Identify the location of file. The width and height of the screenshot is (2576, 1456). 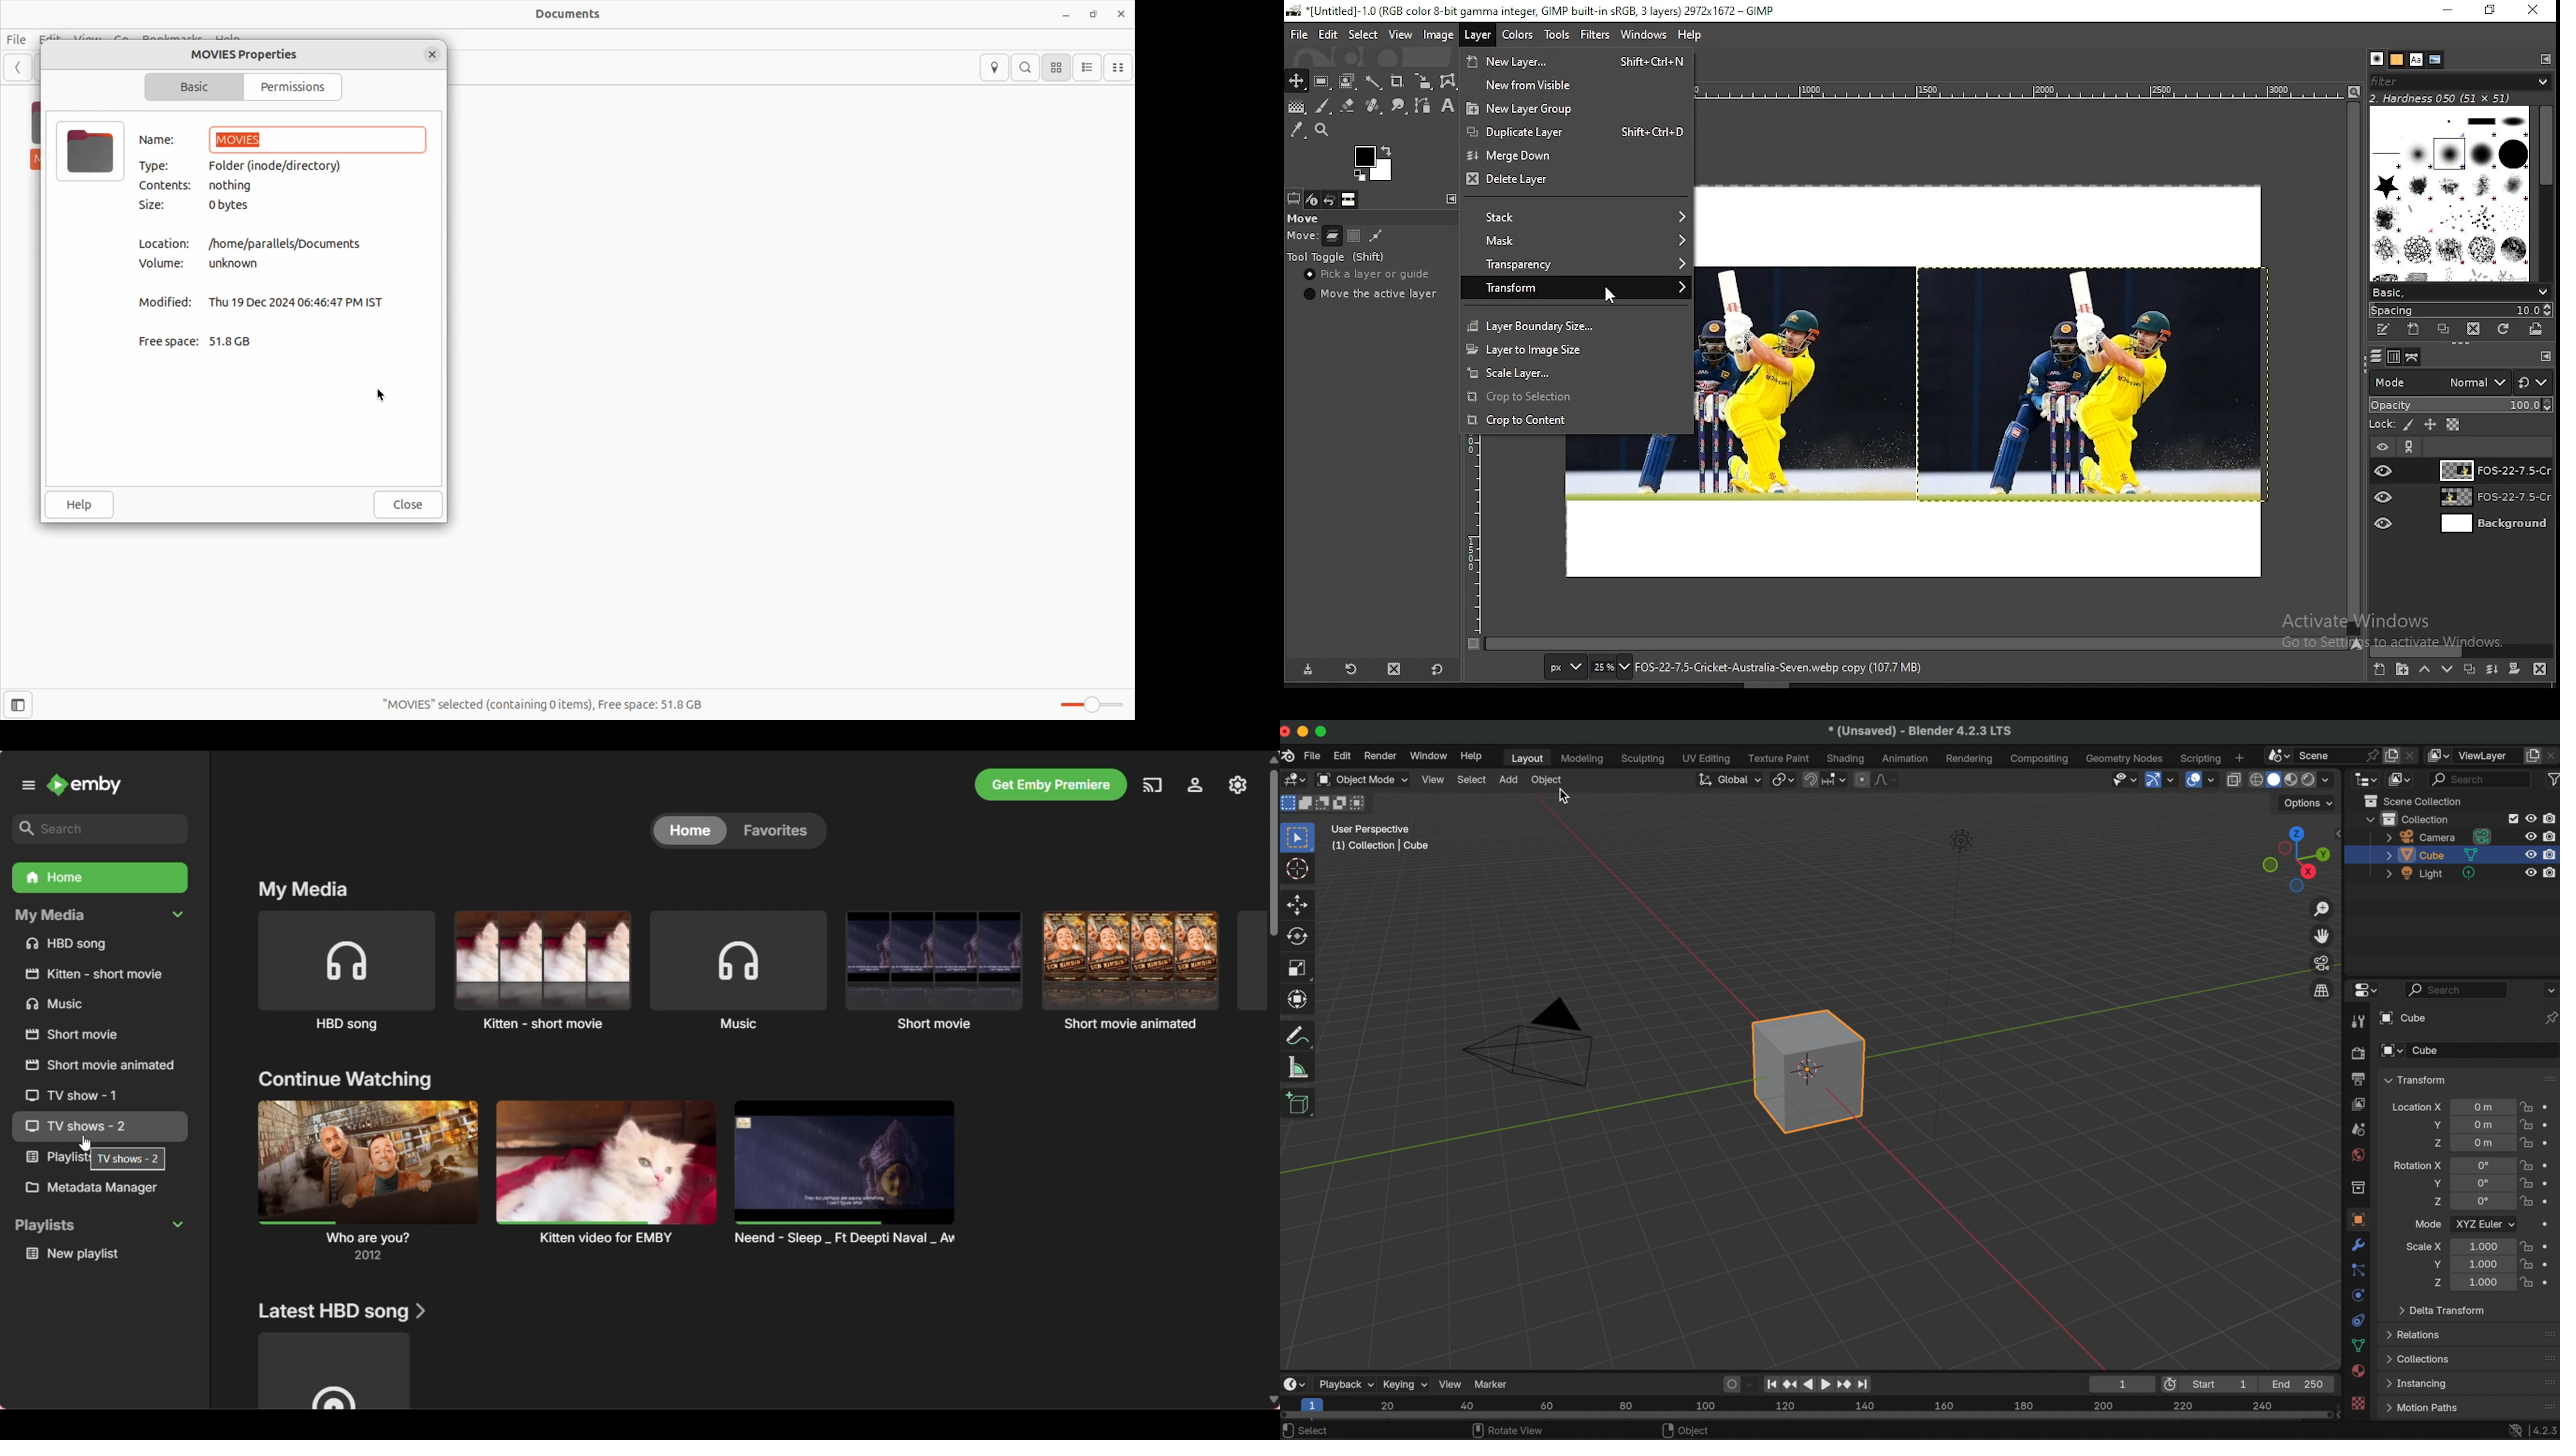
(90, 152).